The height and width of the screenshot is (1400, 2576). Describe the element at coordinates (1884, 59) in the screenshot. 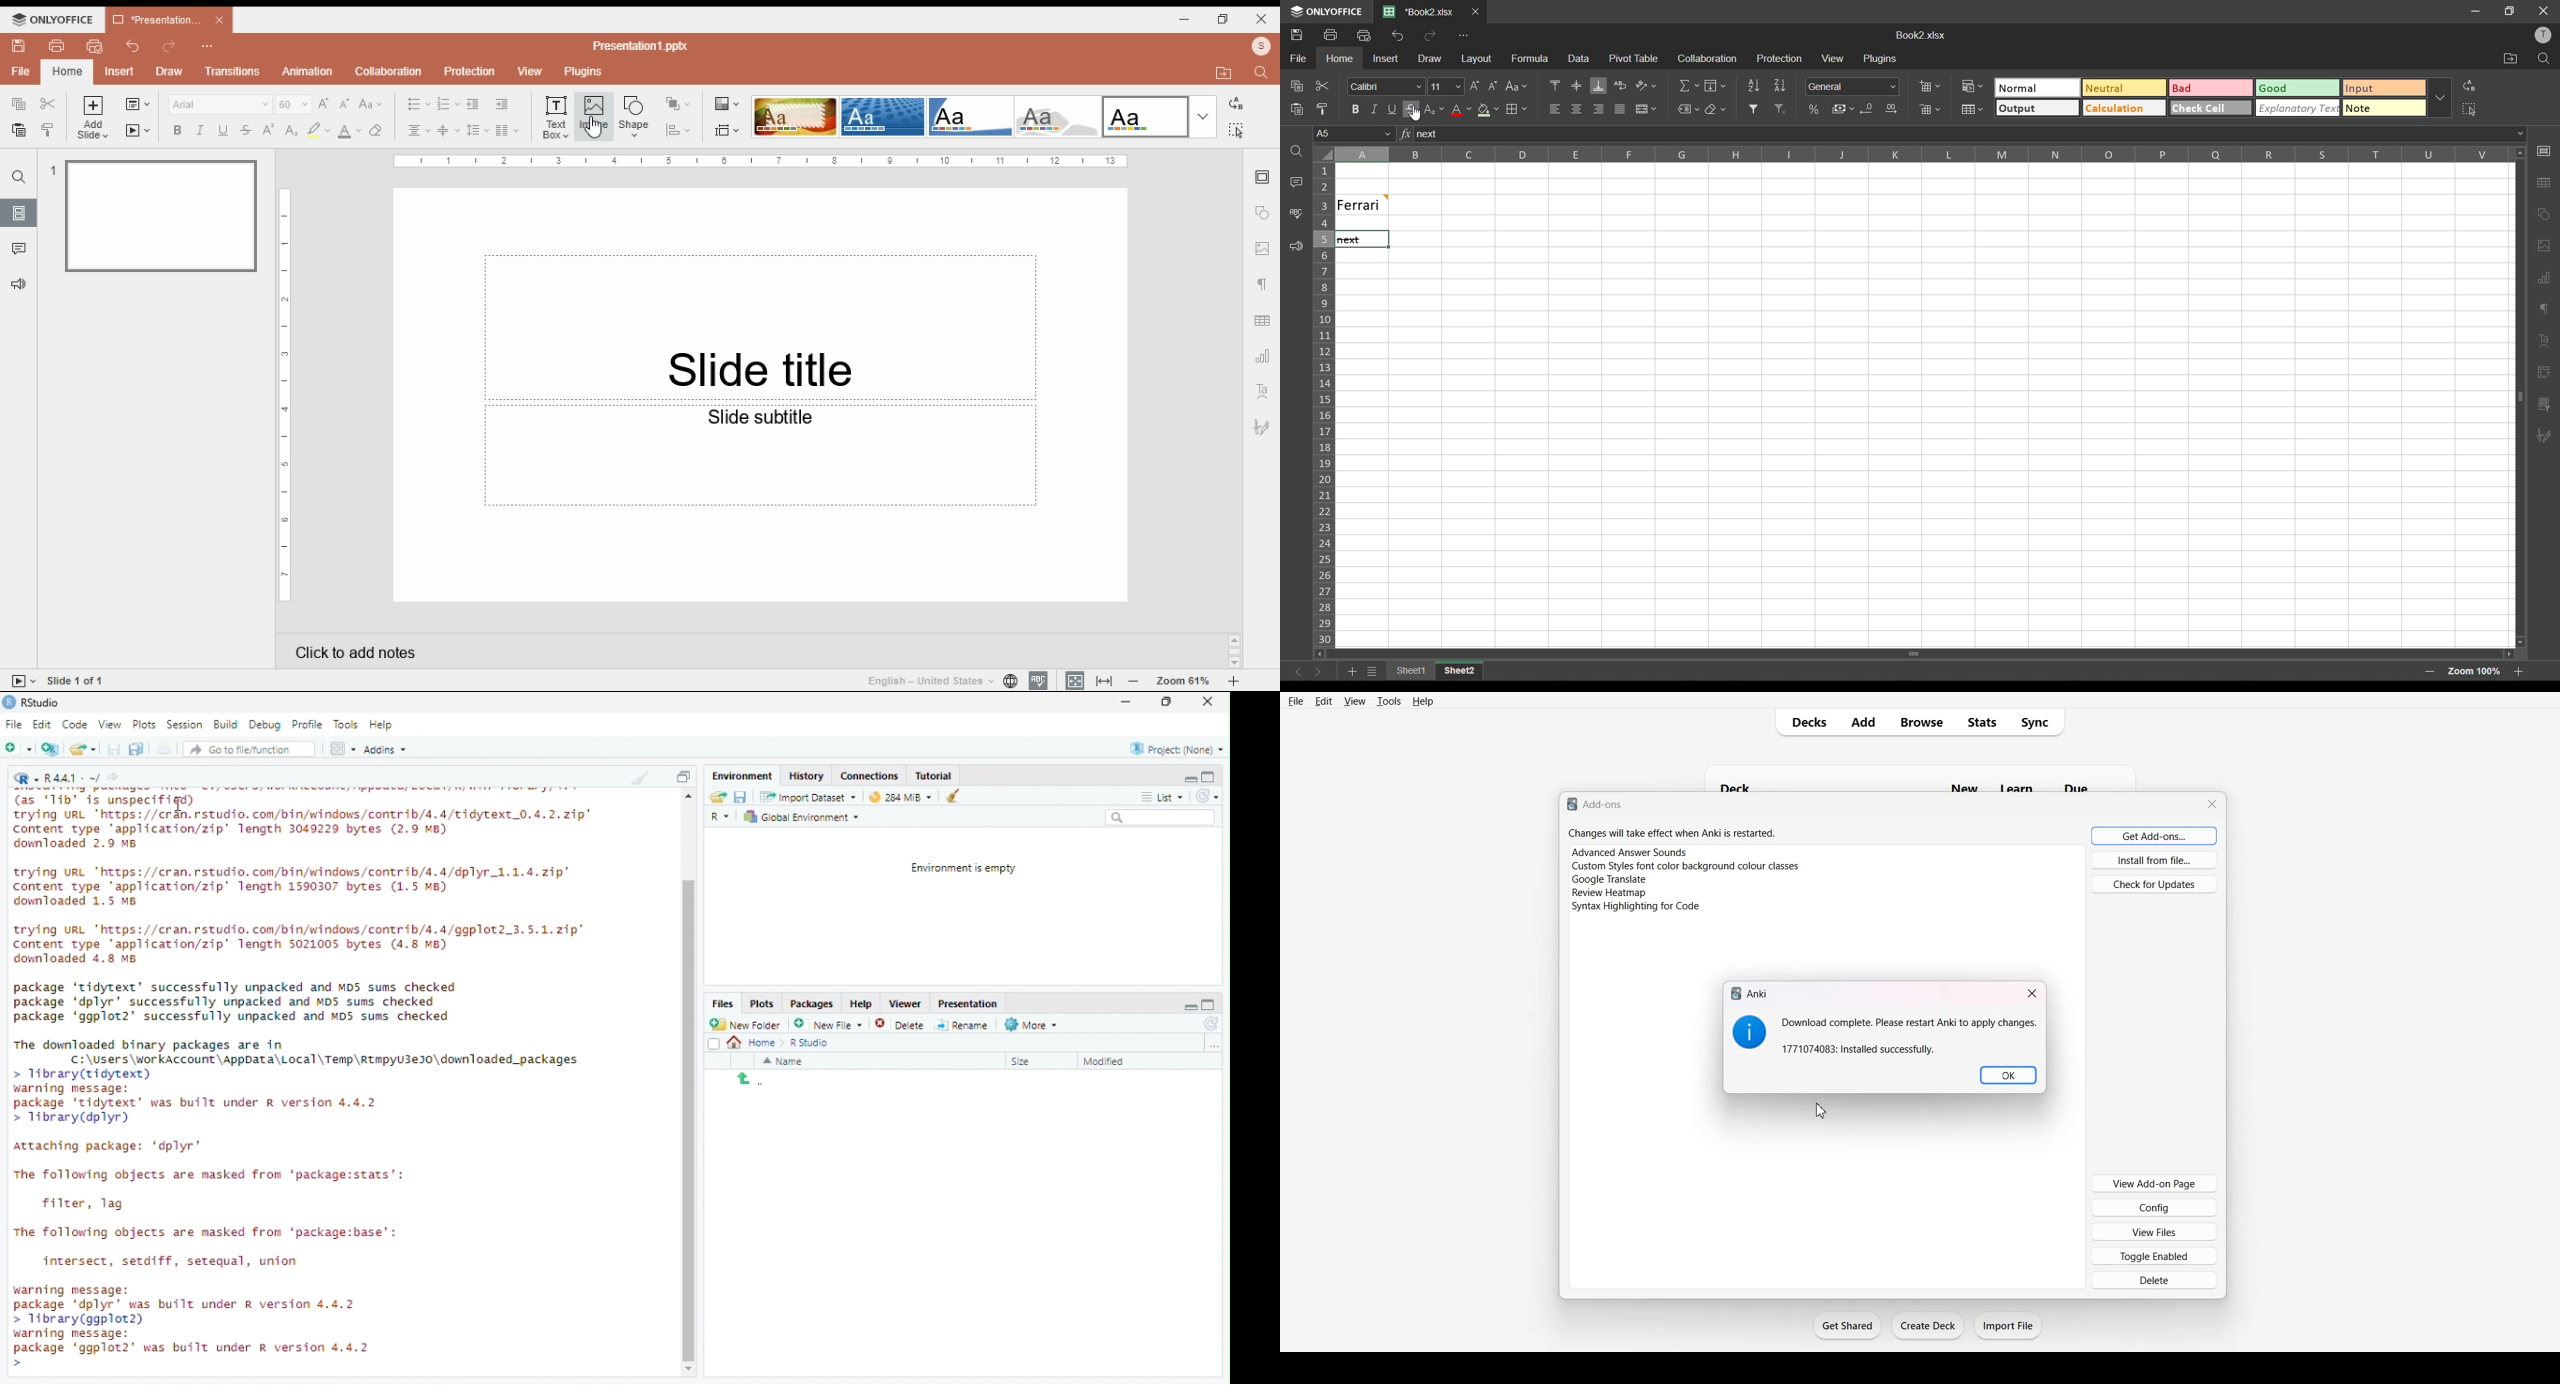

I see `plugins` at that location.